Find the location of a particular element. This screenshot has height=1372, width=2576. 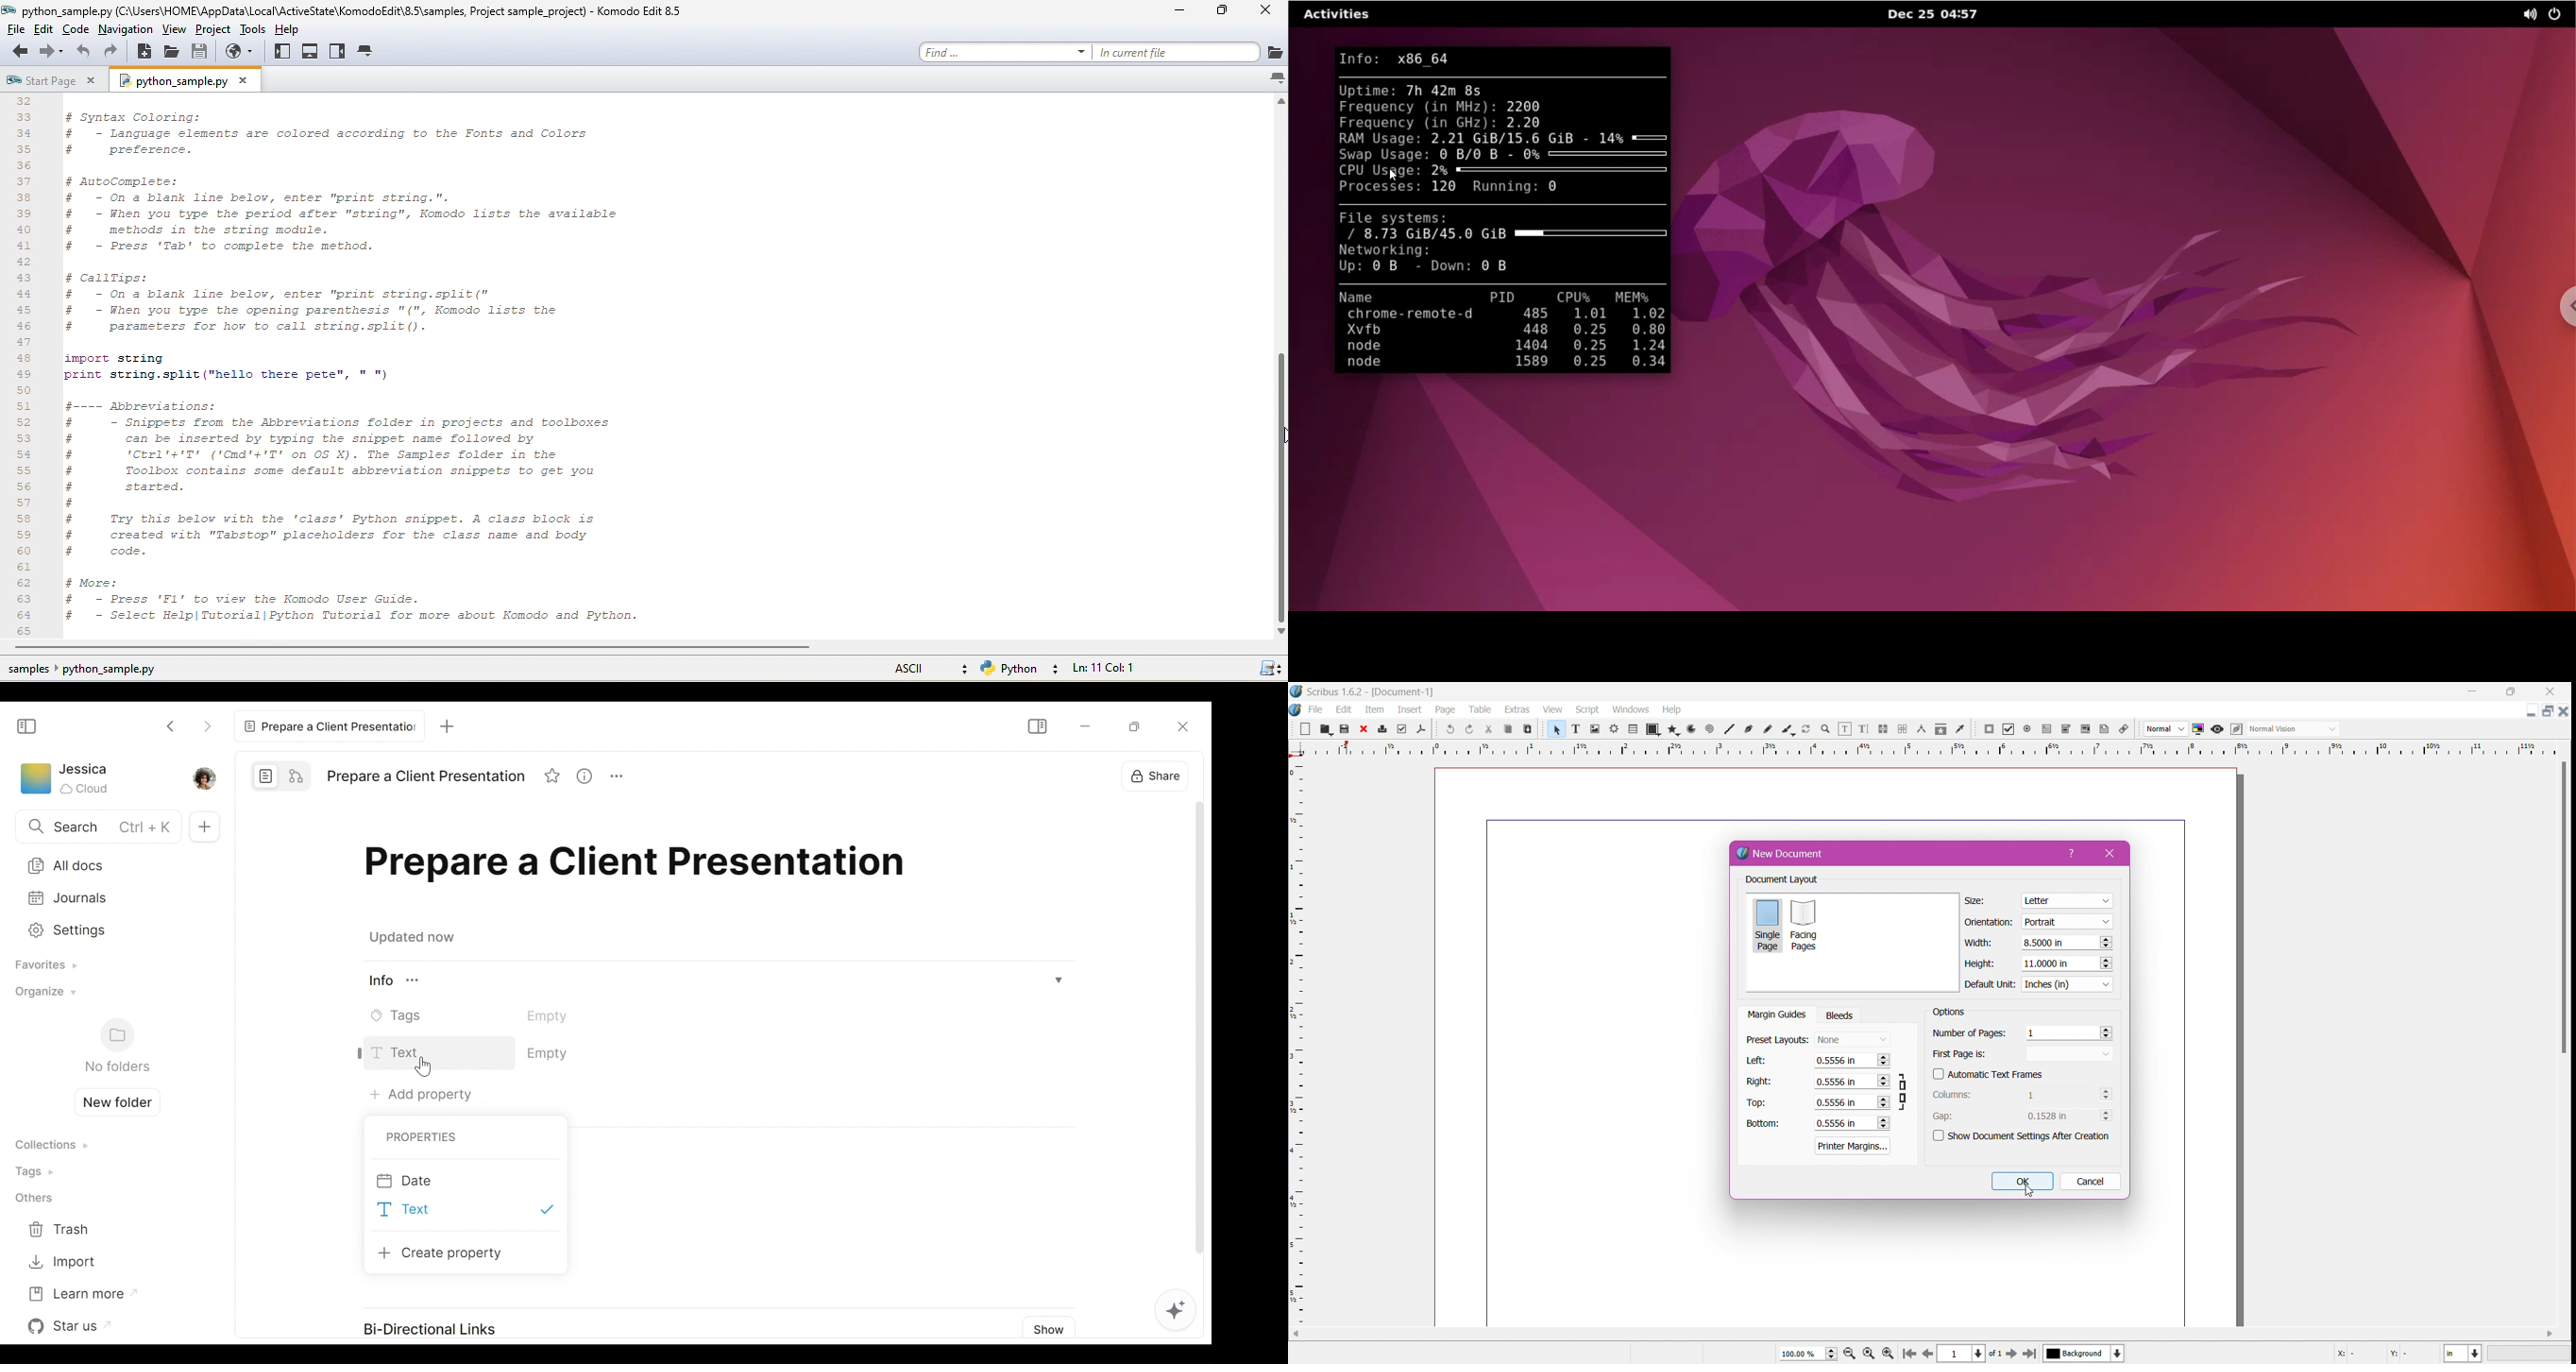

Add Property is located at coordinates (413, 1095).